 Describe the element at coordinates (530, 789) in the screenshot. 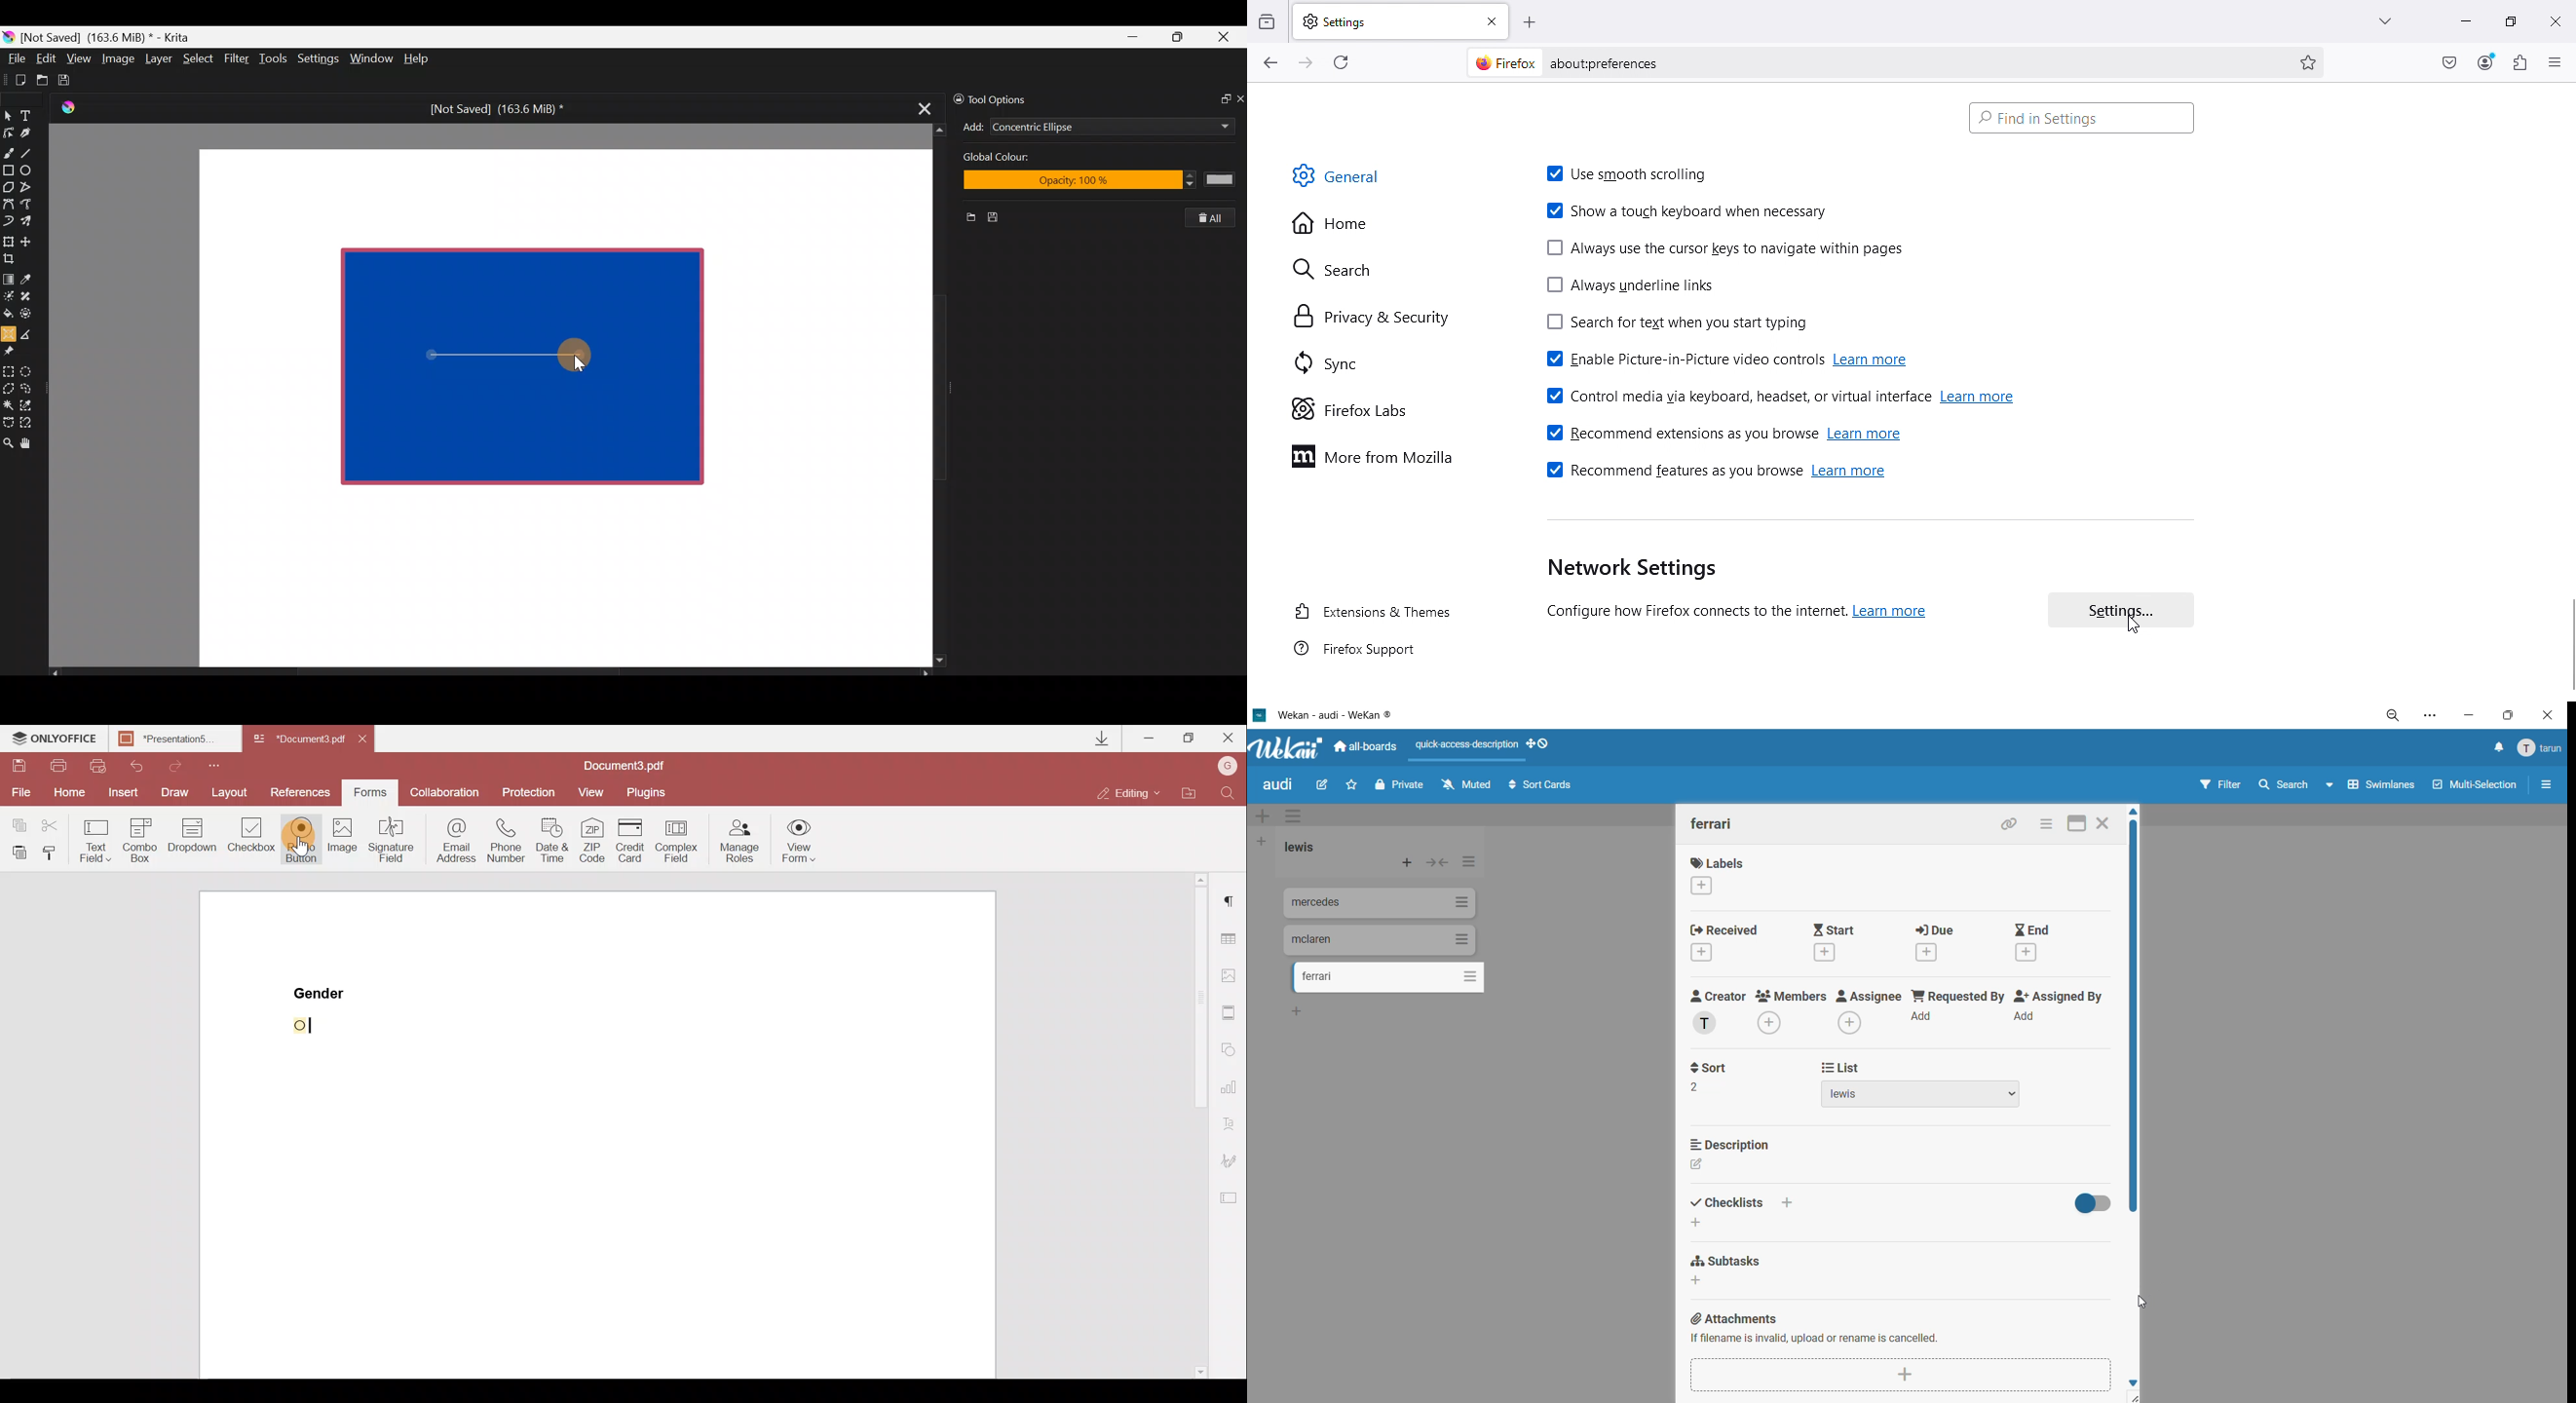

I see `Protection` at that location.